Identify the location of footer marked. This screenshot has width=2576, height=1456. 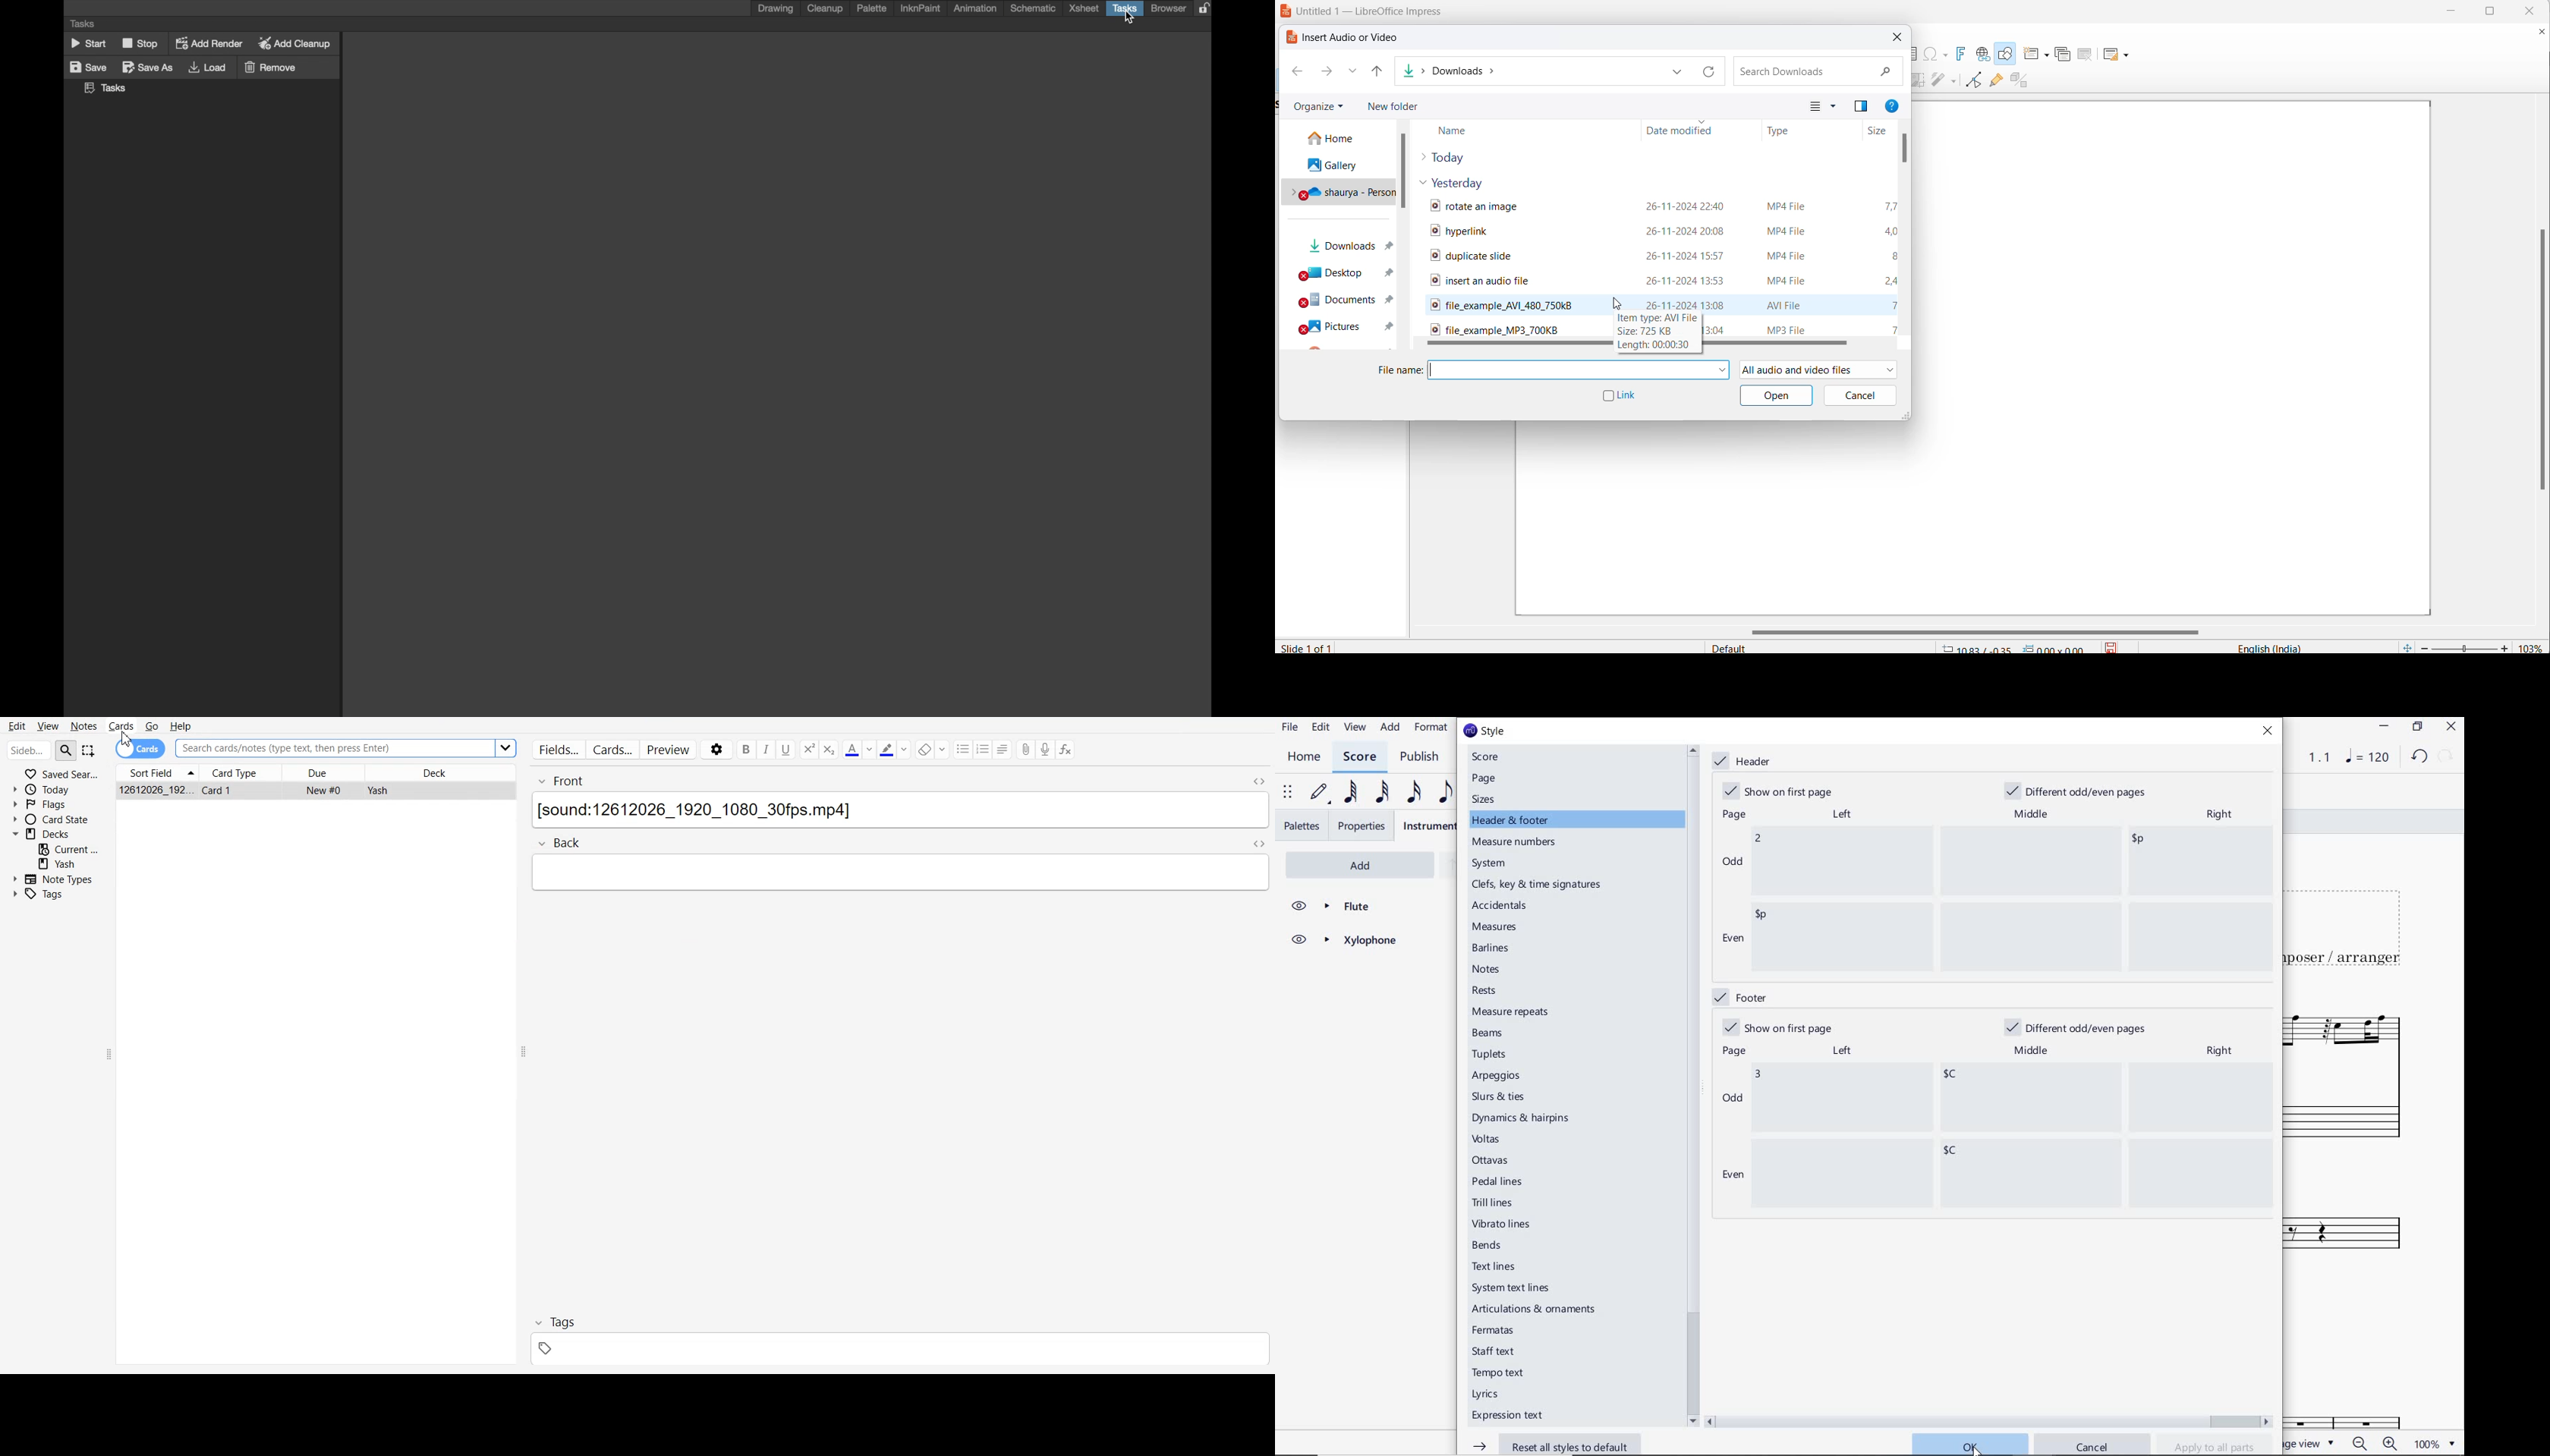
(1739, 996).